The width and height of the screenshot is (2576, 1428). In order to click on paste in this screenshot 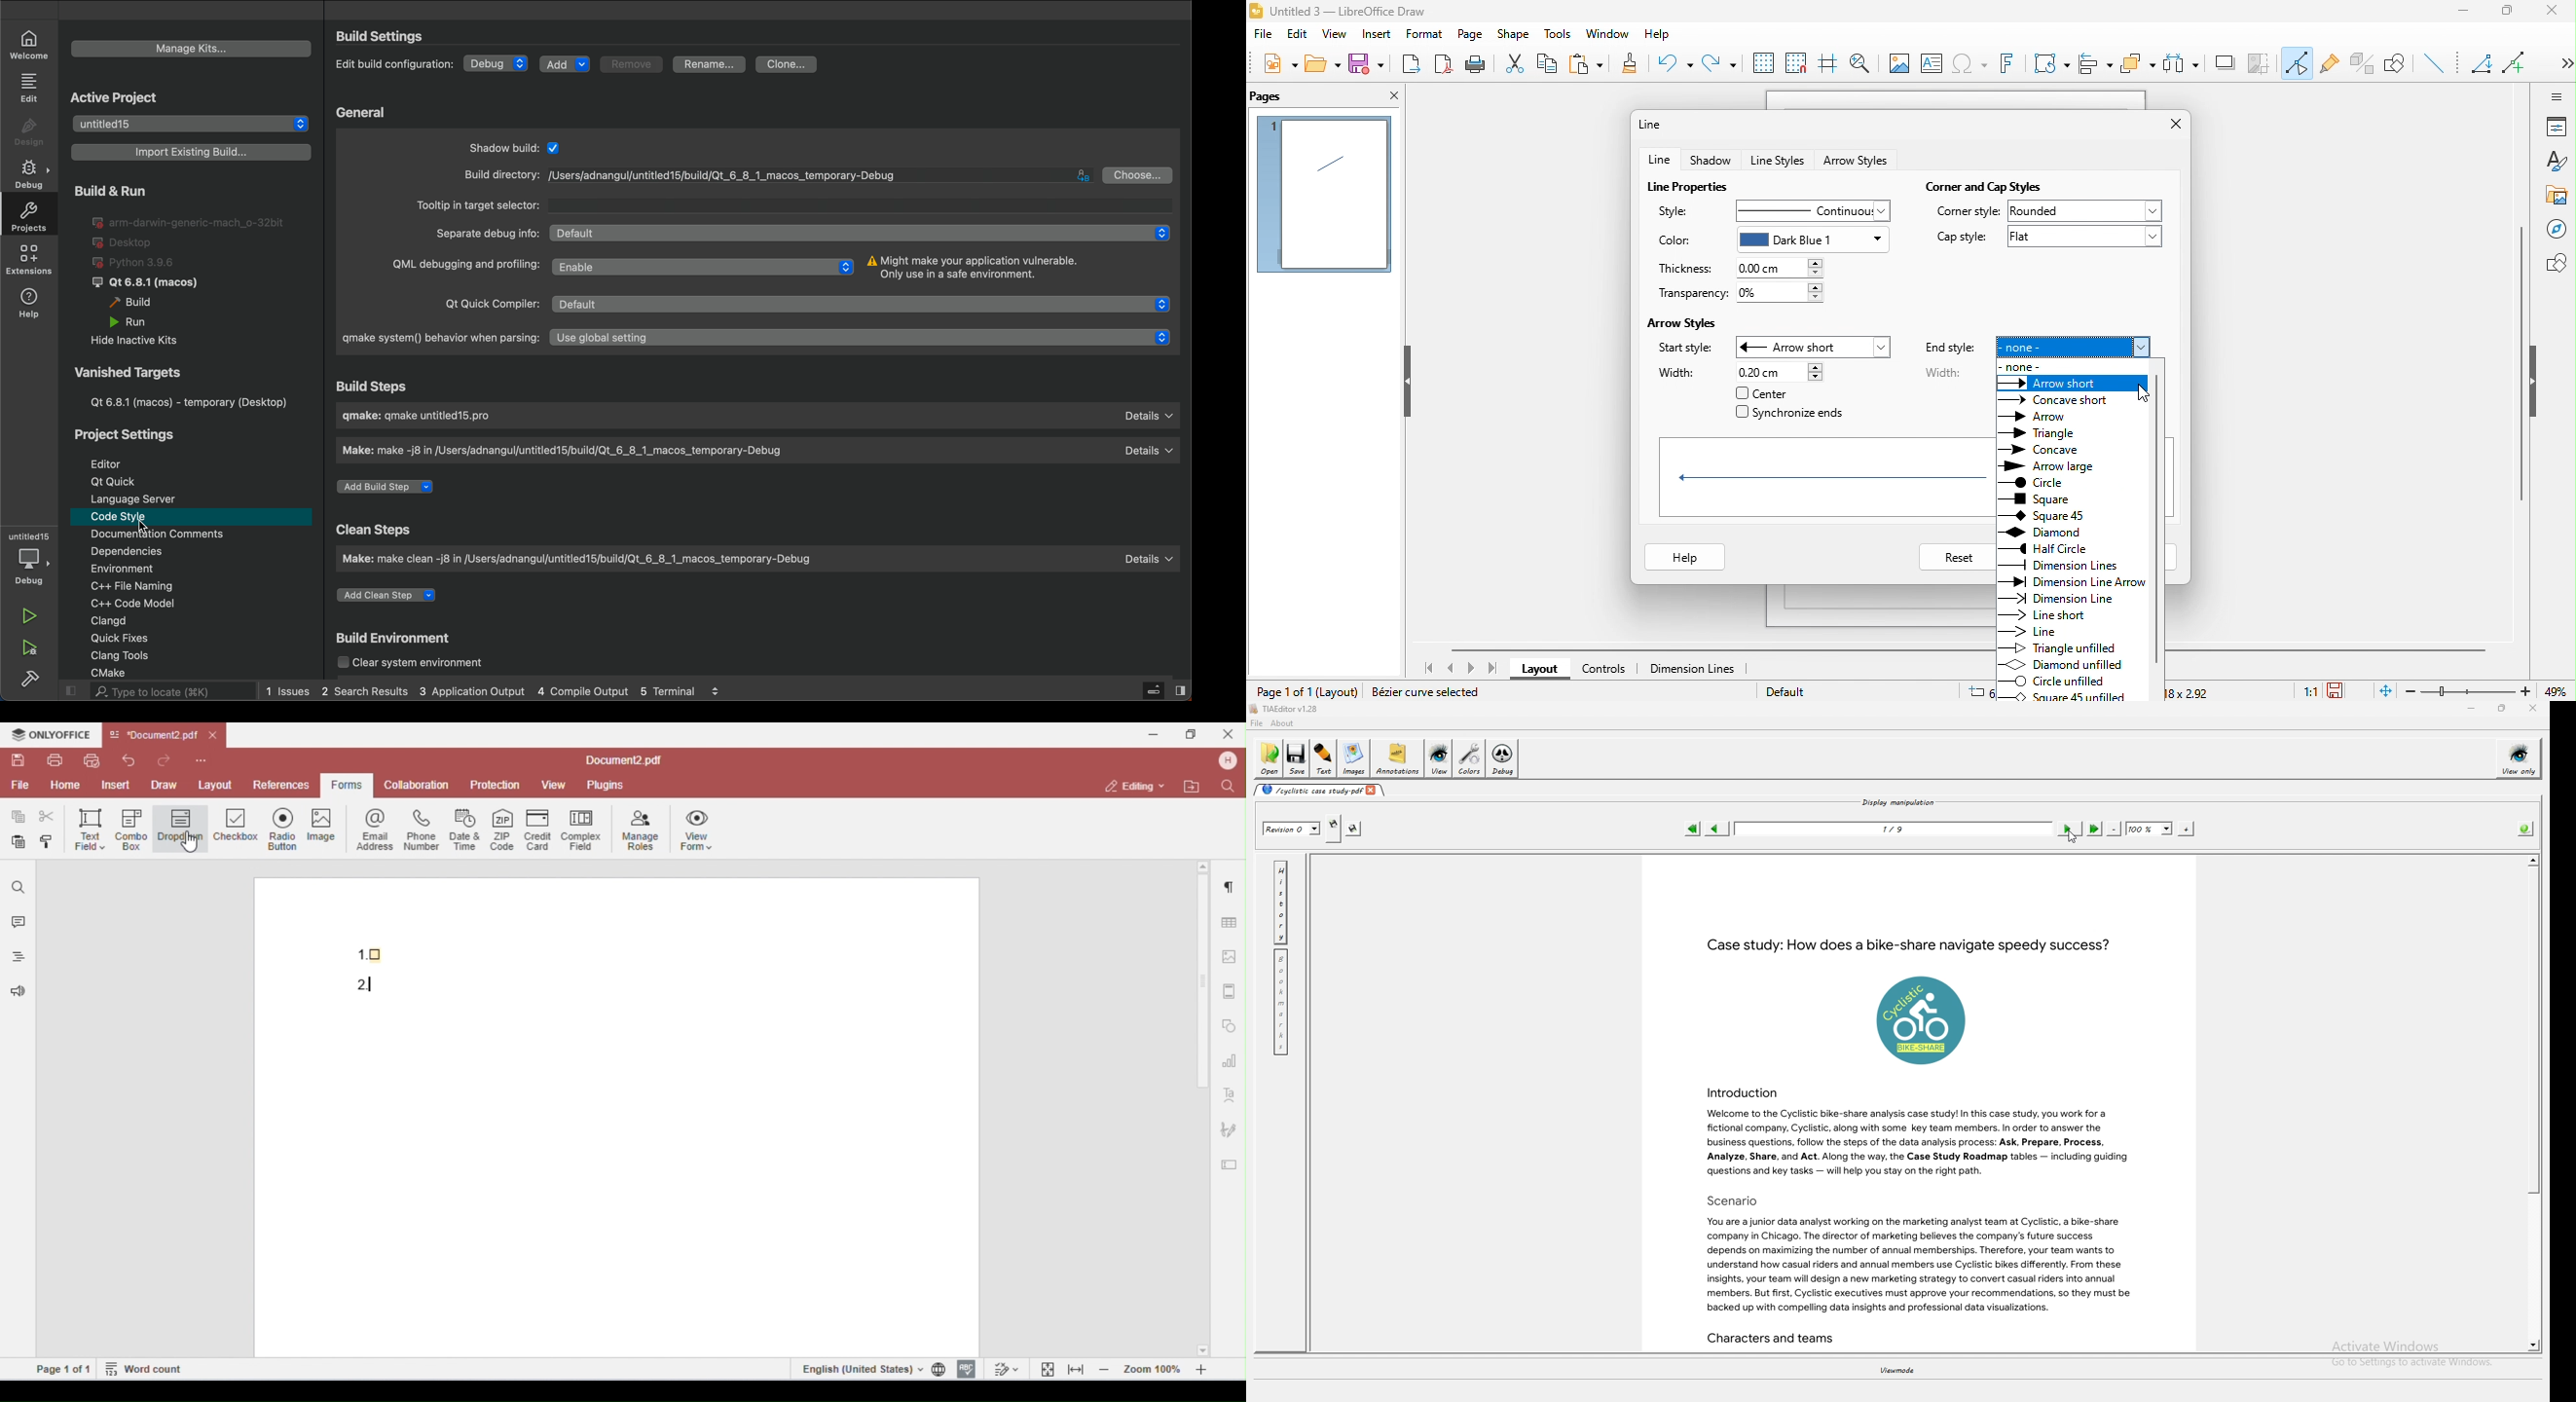, I will do `click(1592, 64)`.